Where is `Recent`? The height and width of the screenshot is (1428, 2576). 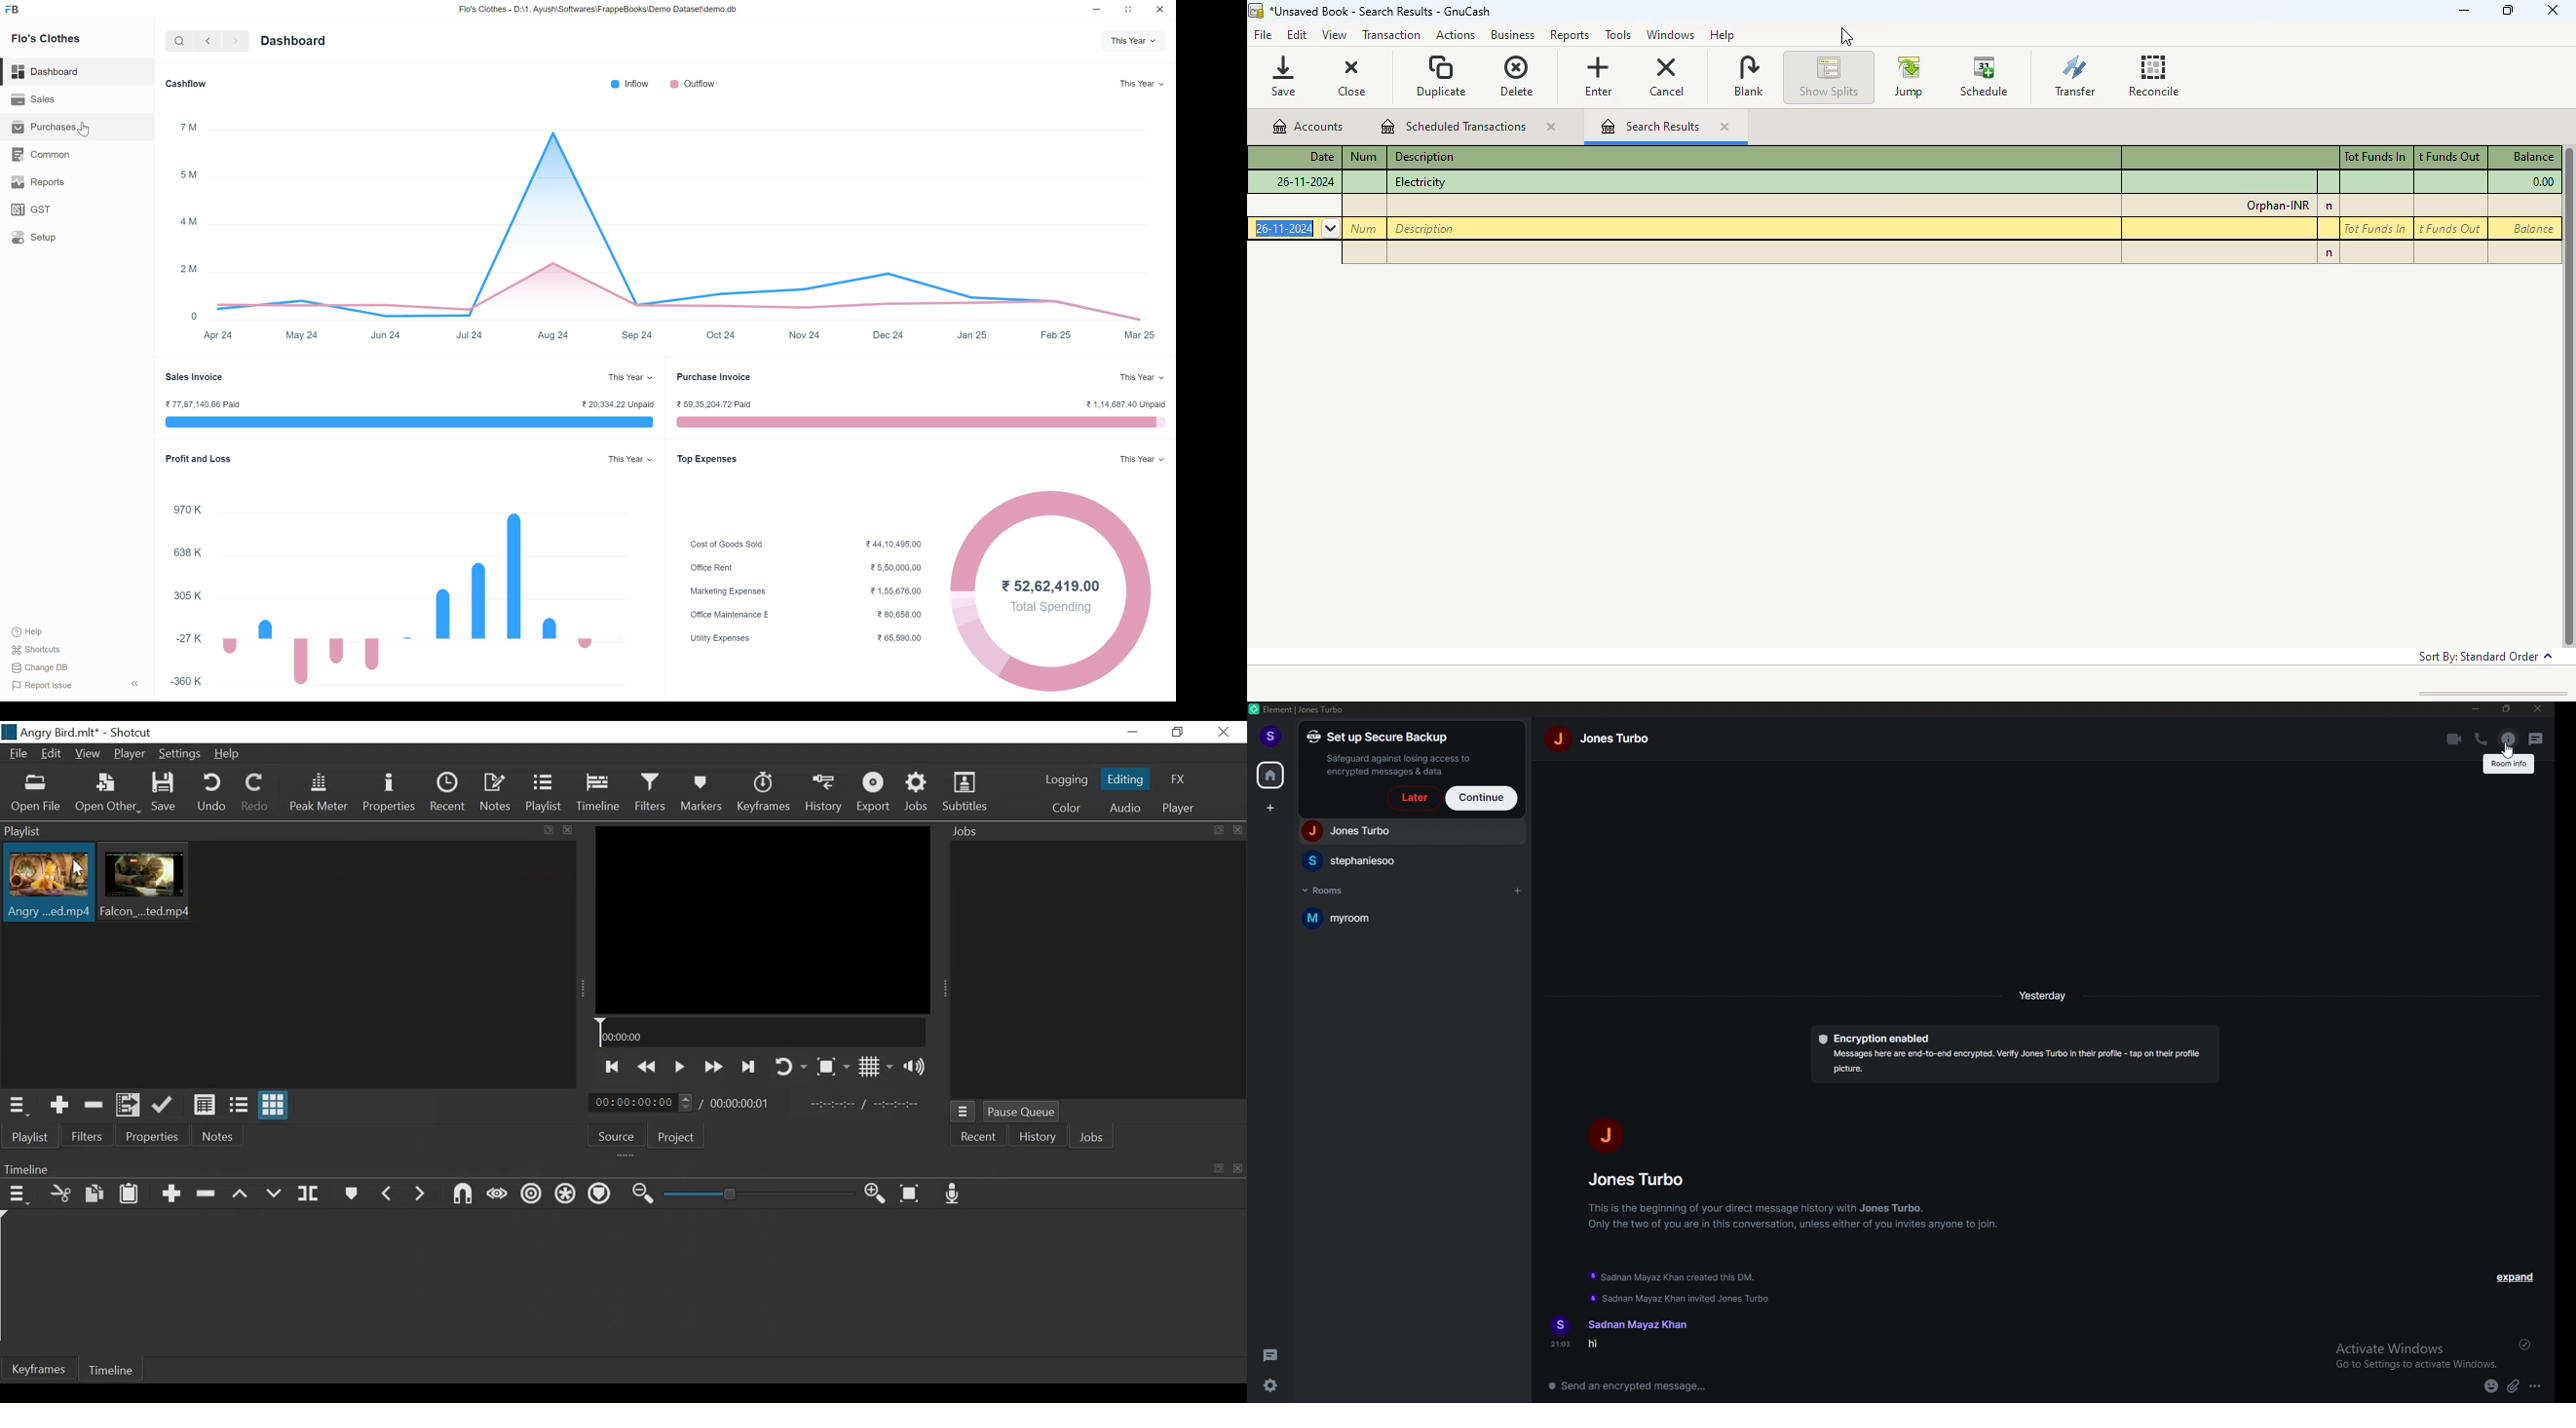 Recent is located at coordinates (448, 795).